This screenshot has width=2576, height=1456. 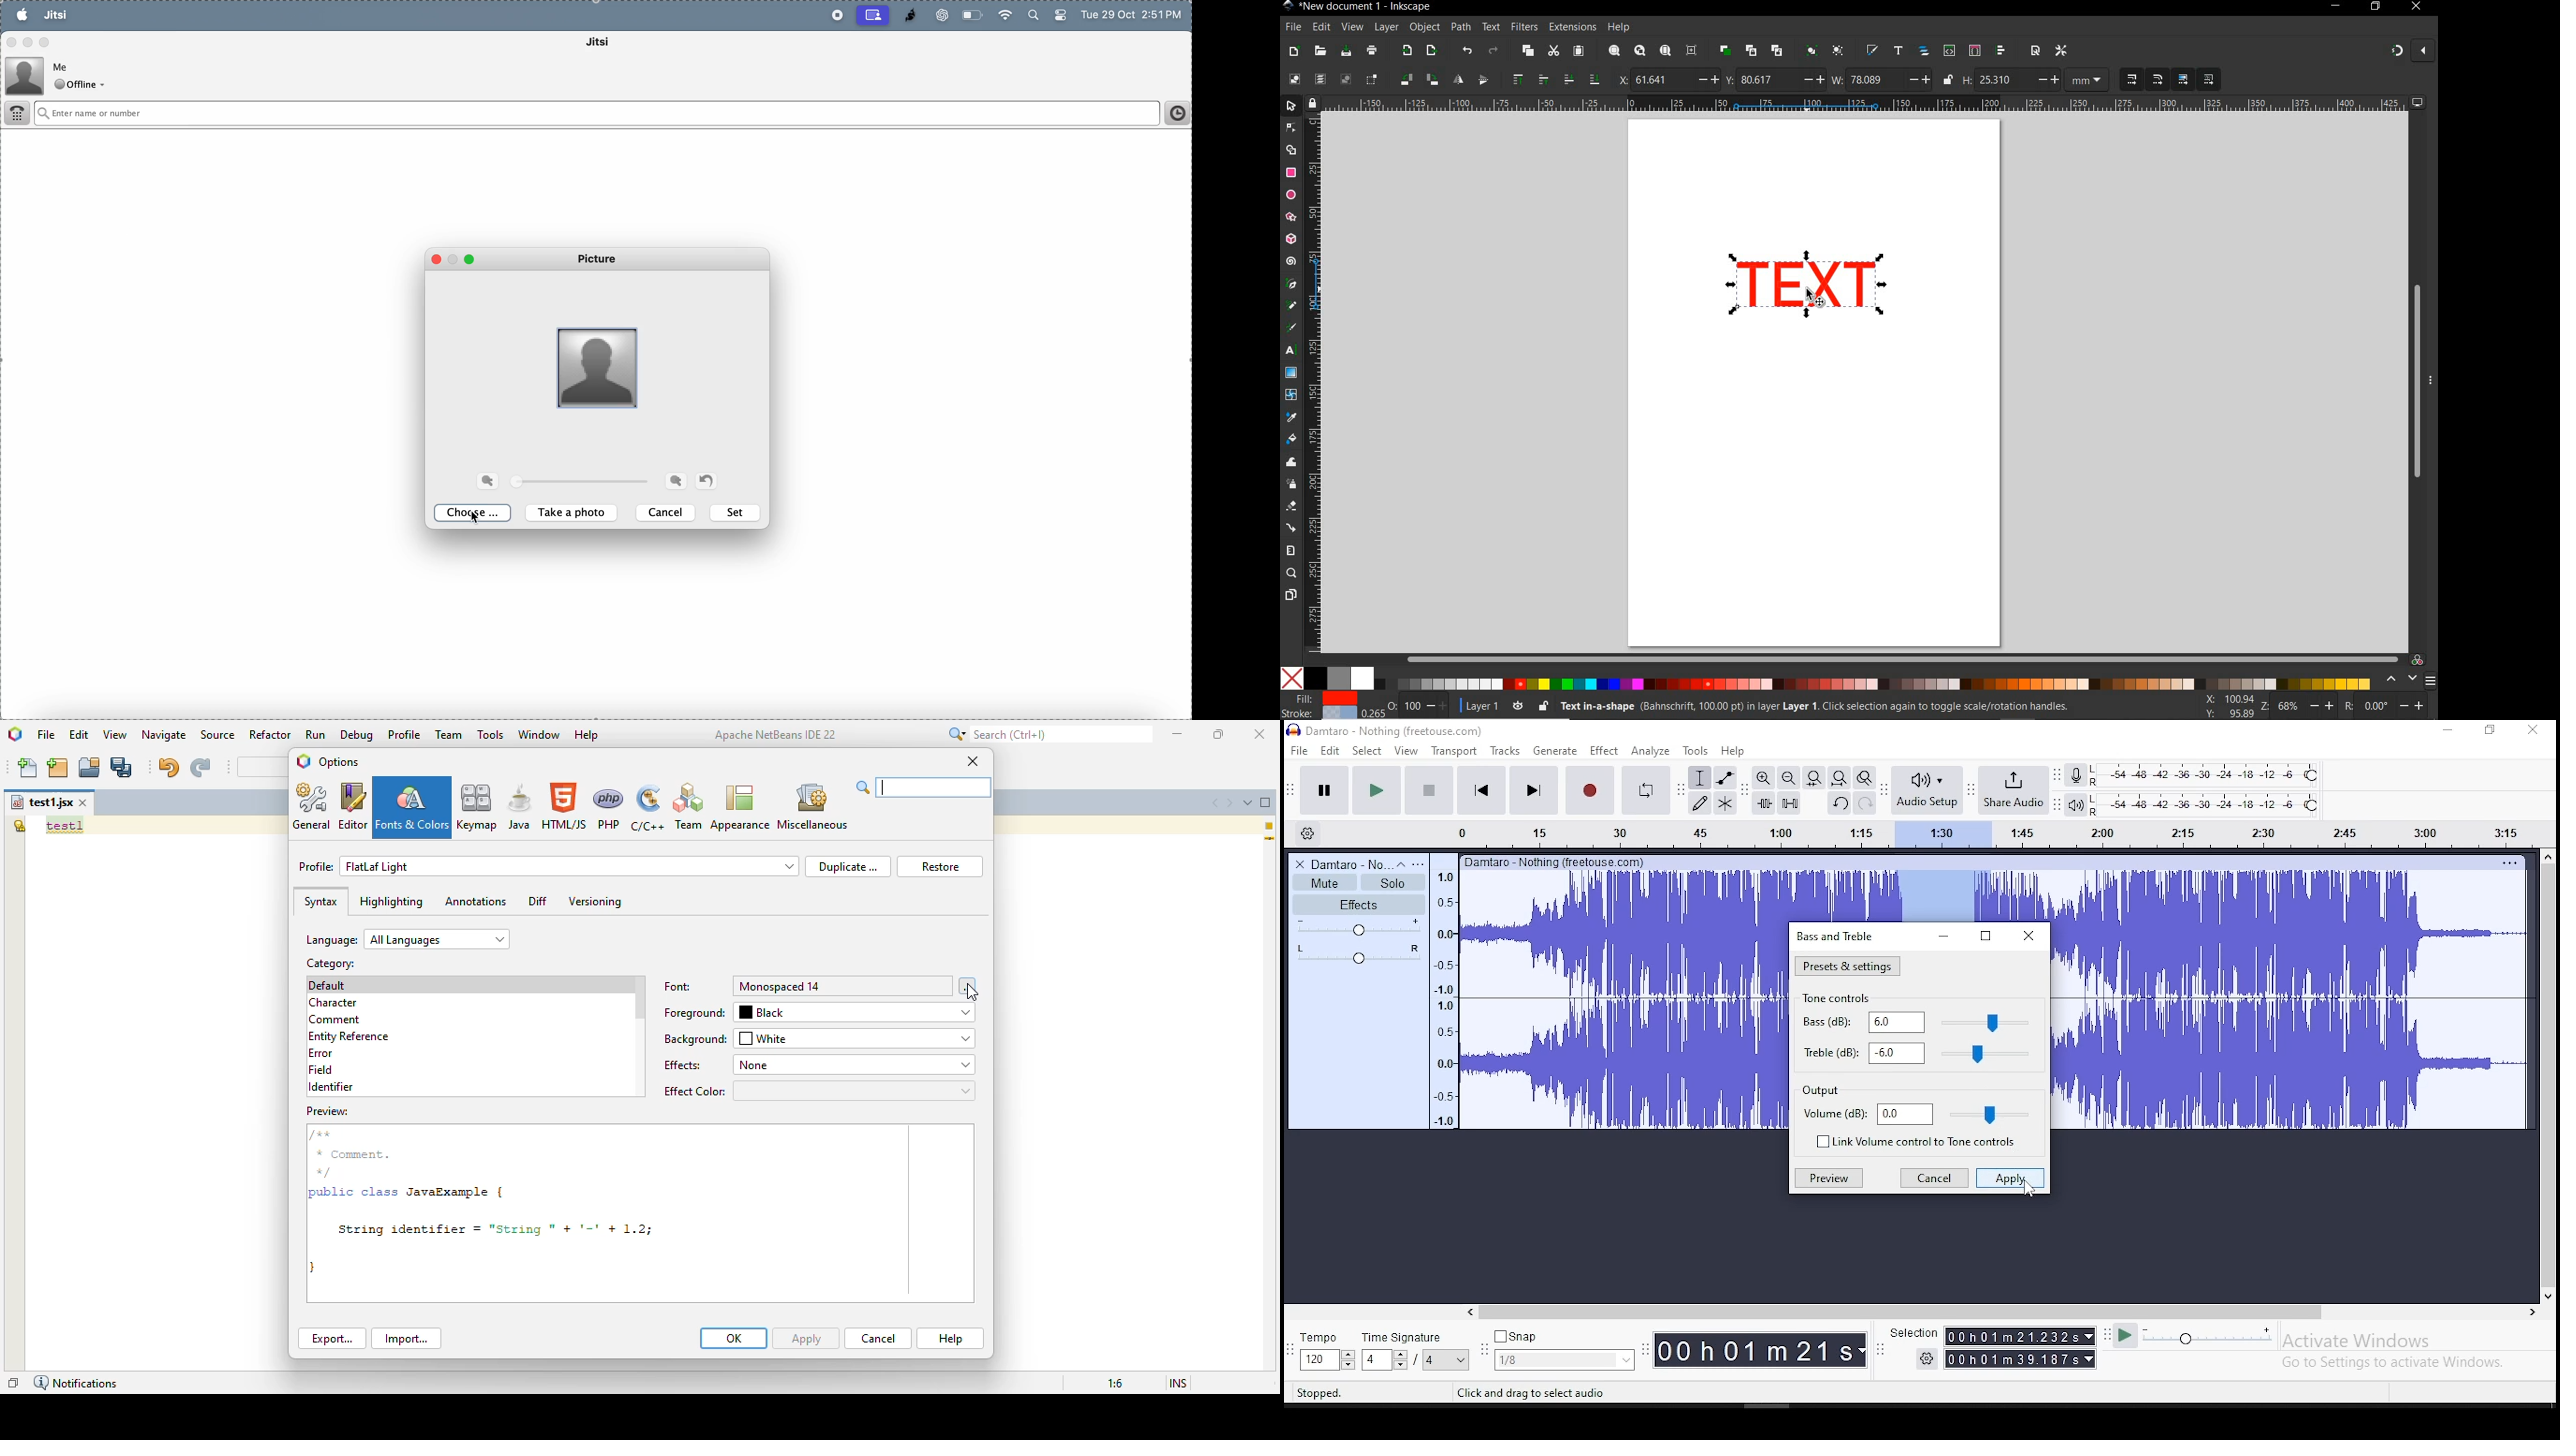 I want to click on deselect, so click(x=1344, y=80).